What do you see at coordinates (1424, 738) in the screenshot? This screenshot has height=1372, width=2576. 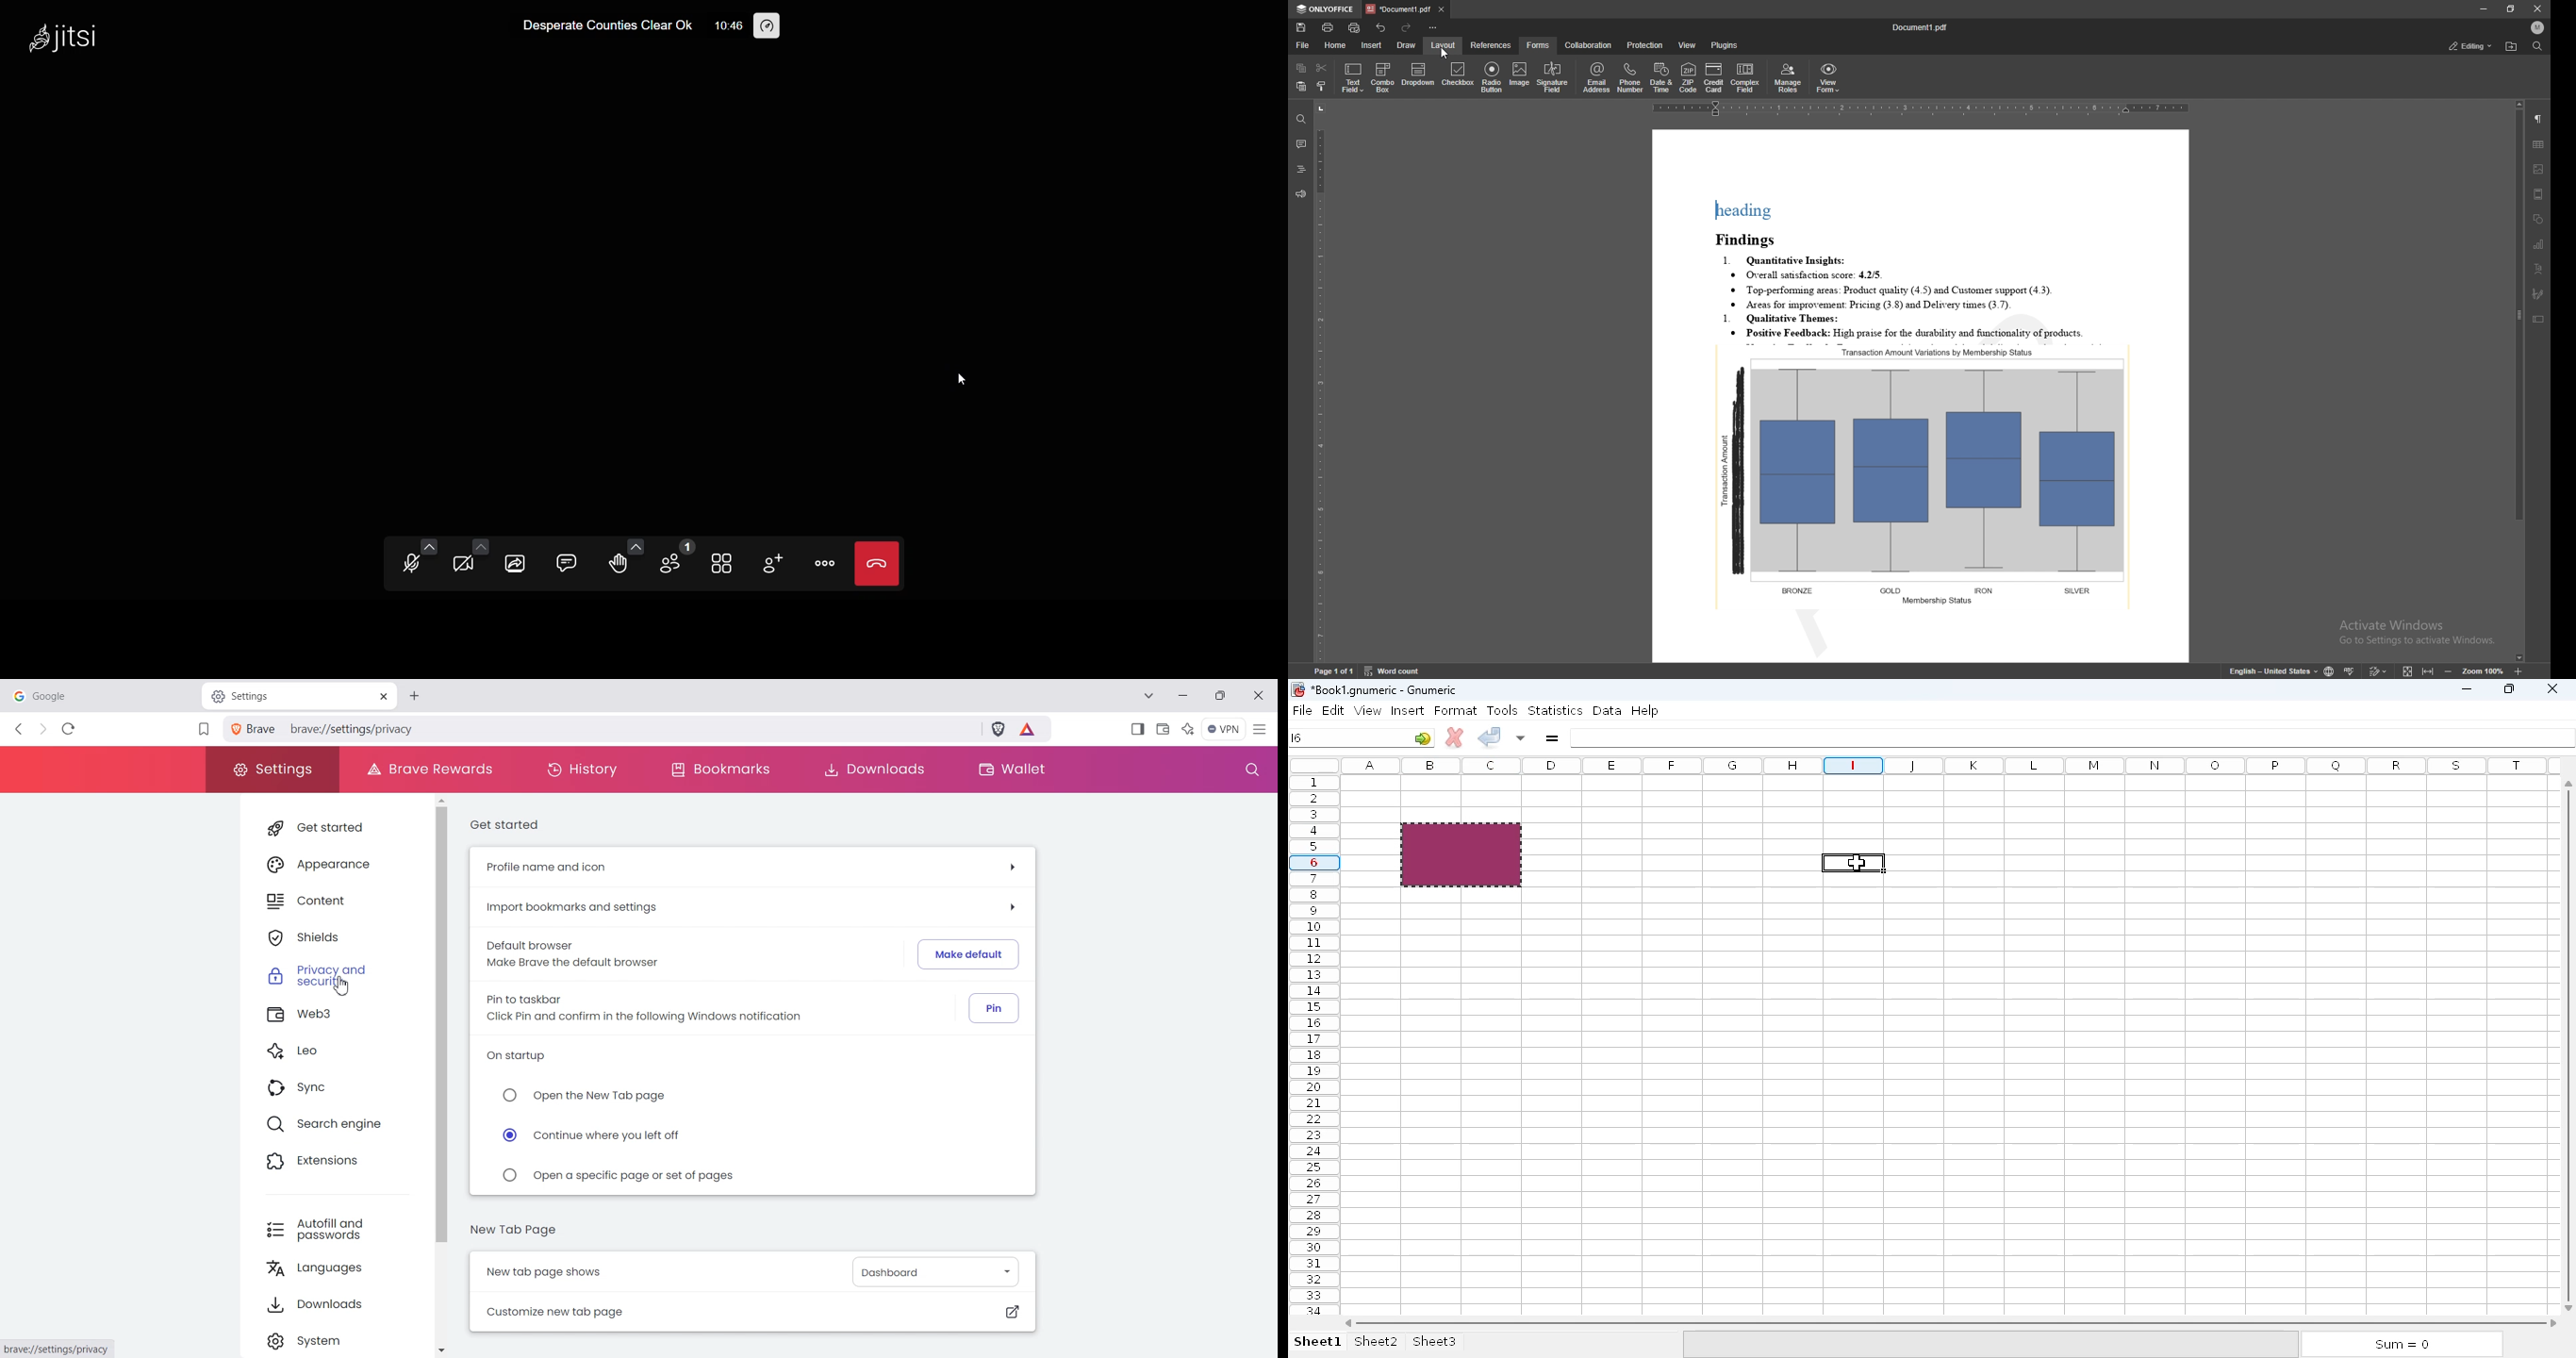 I see `go to` at bounding box center [1424, 738].